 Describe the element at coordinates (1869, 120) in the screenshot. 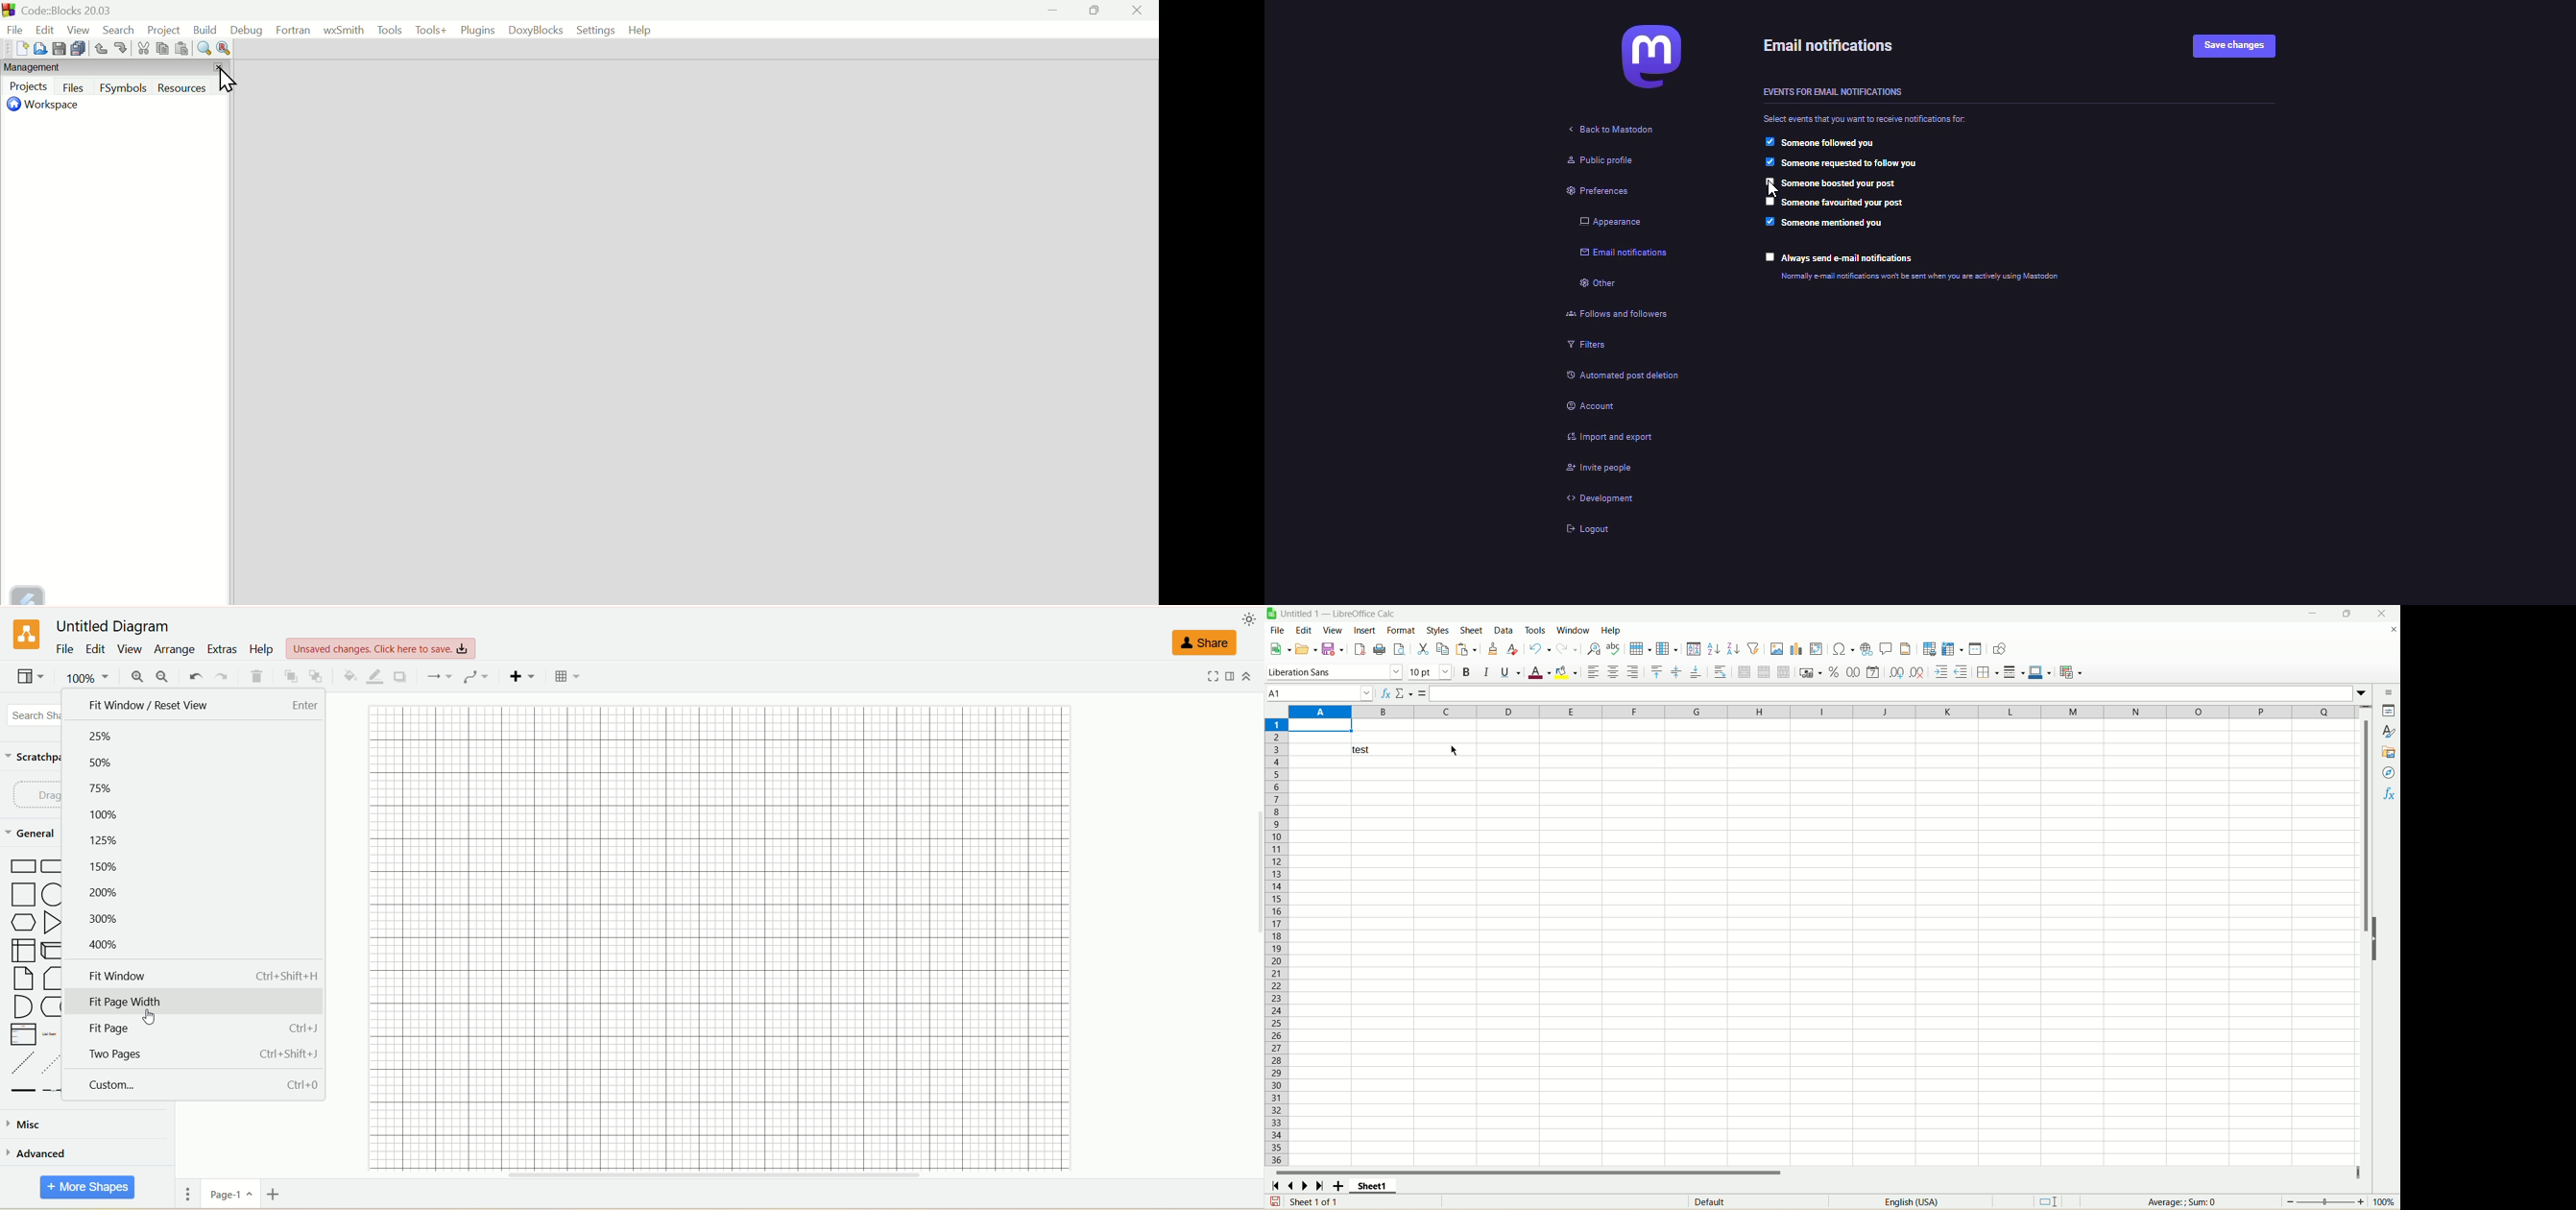

I see `select events` at that location.